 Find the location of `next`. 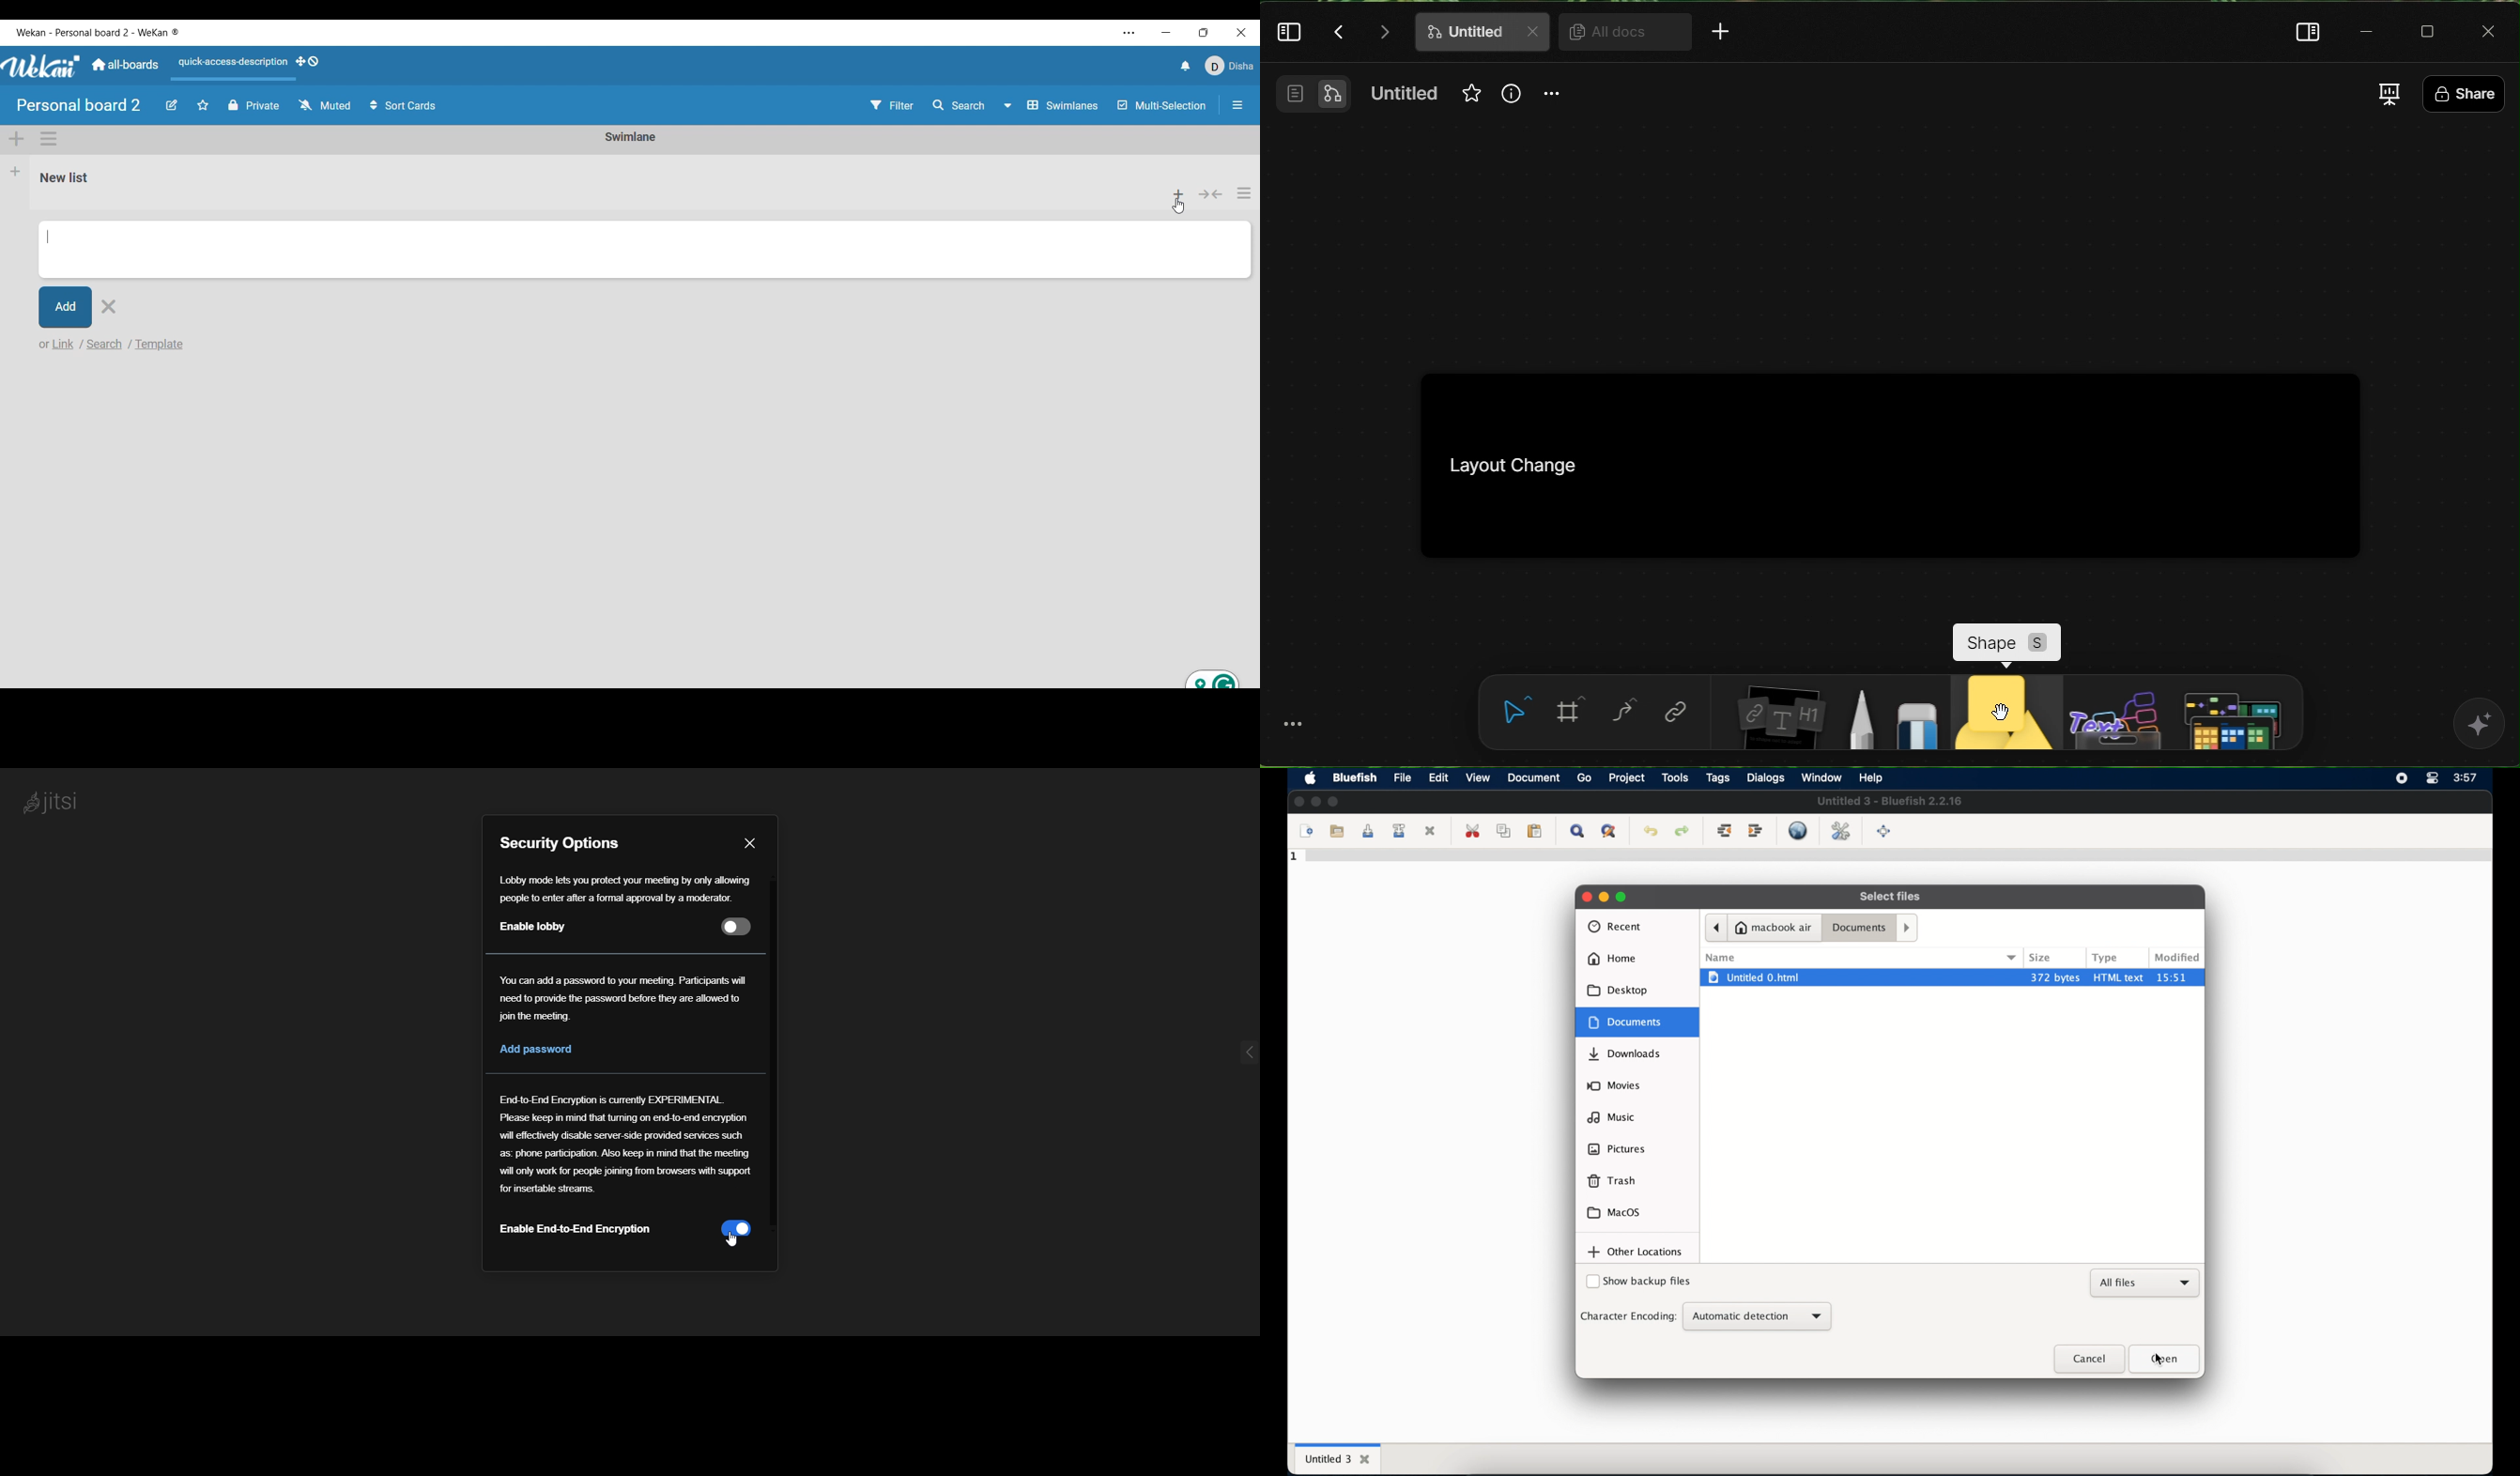

next is located at coordinates (1908, 927).